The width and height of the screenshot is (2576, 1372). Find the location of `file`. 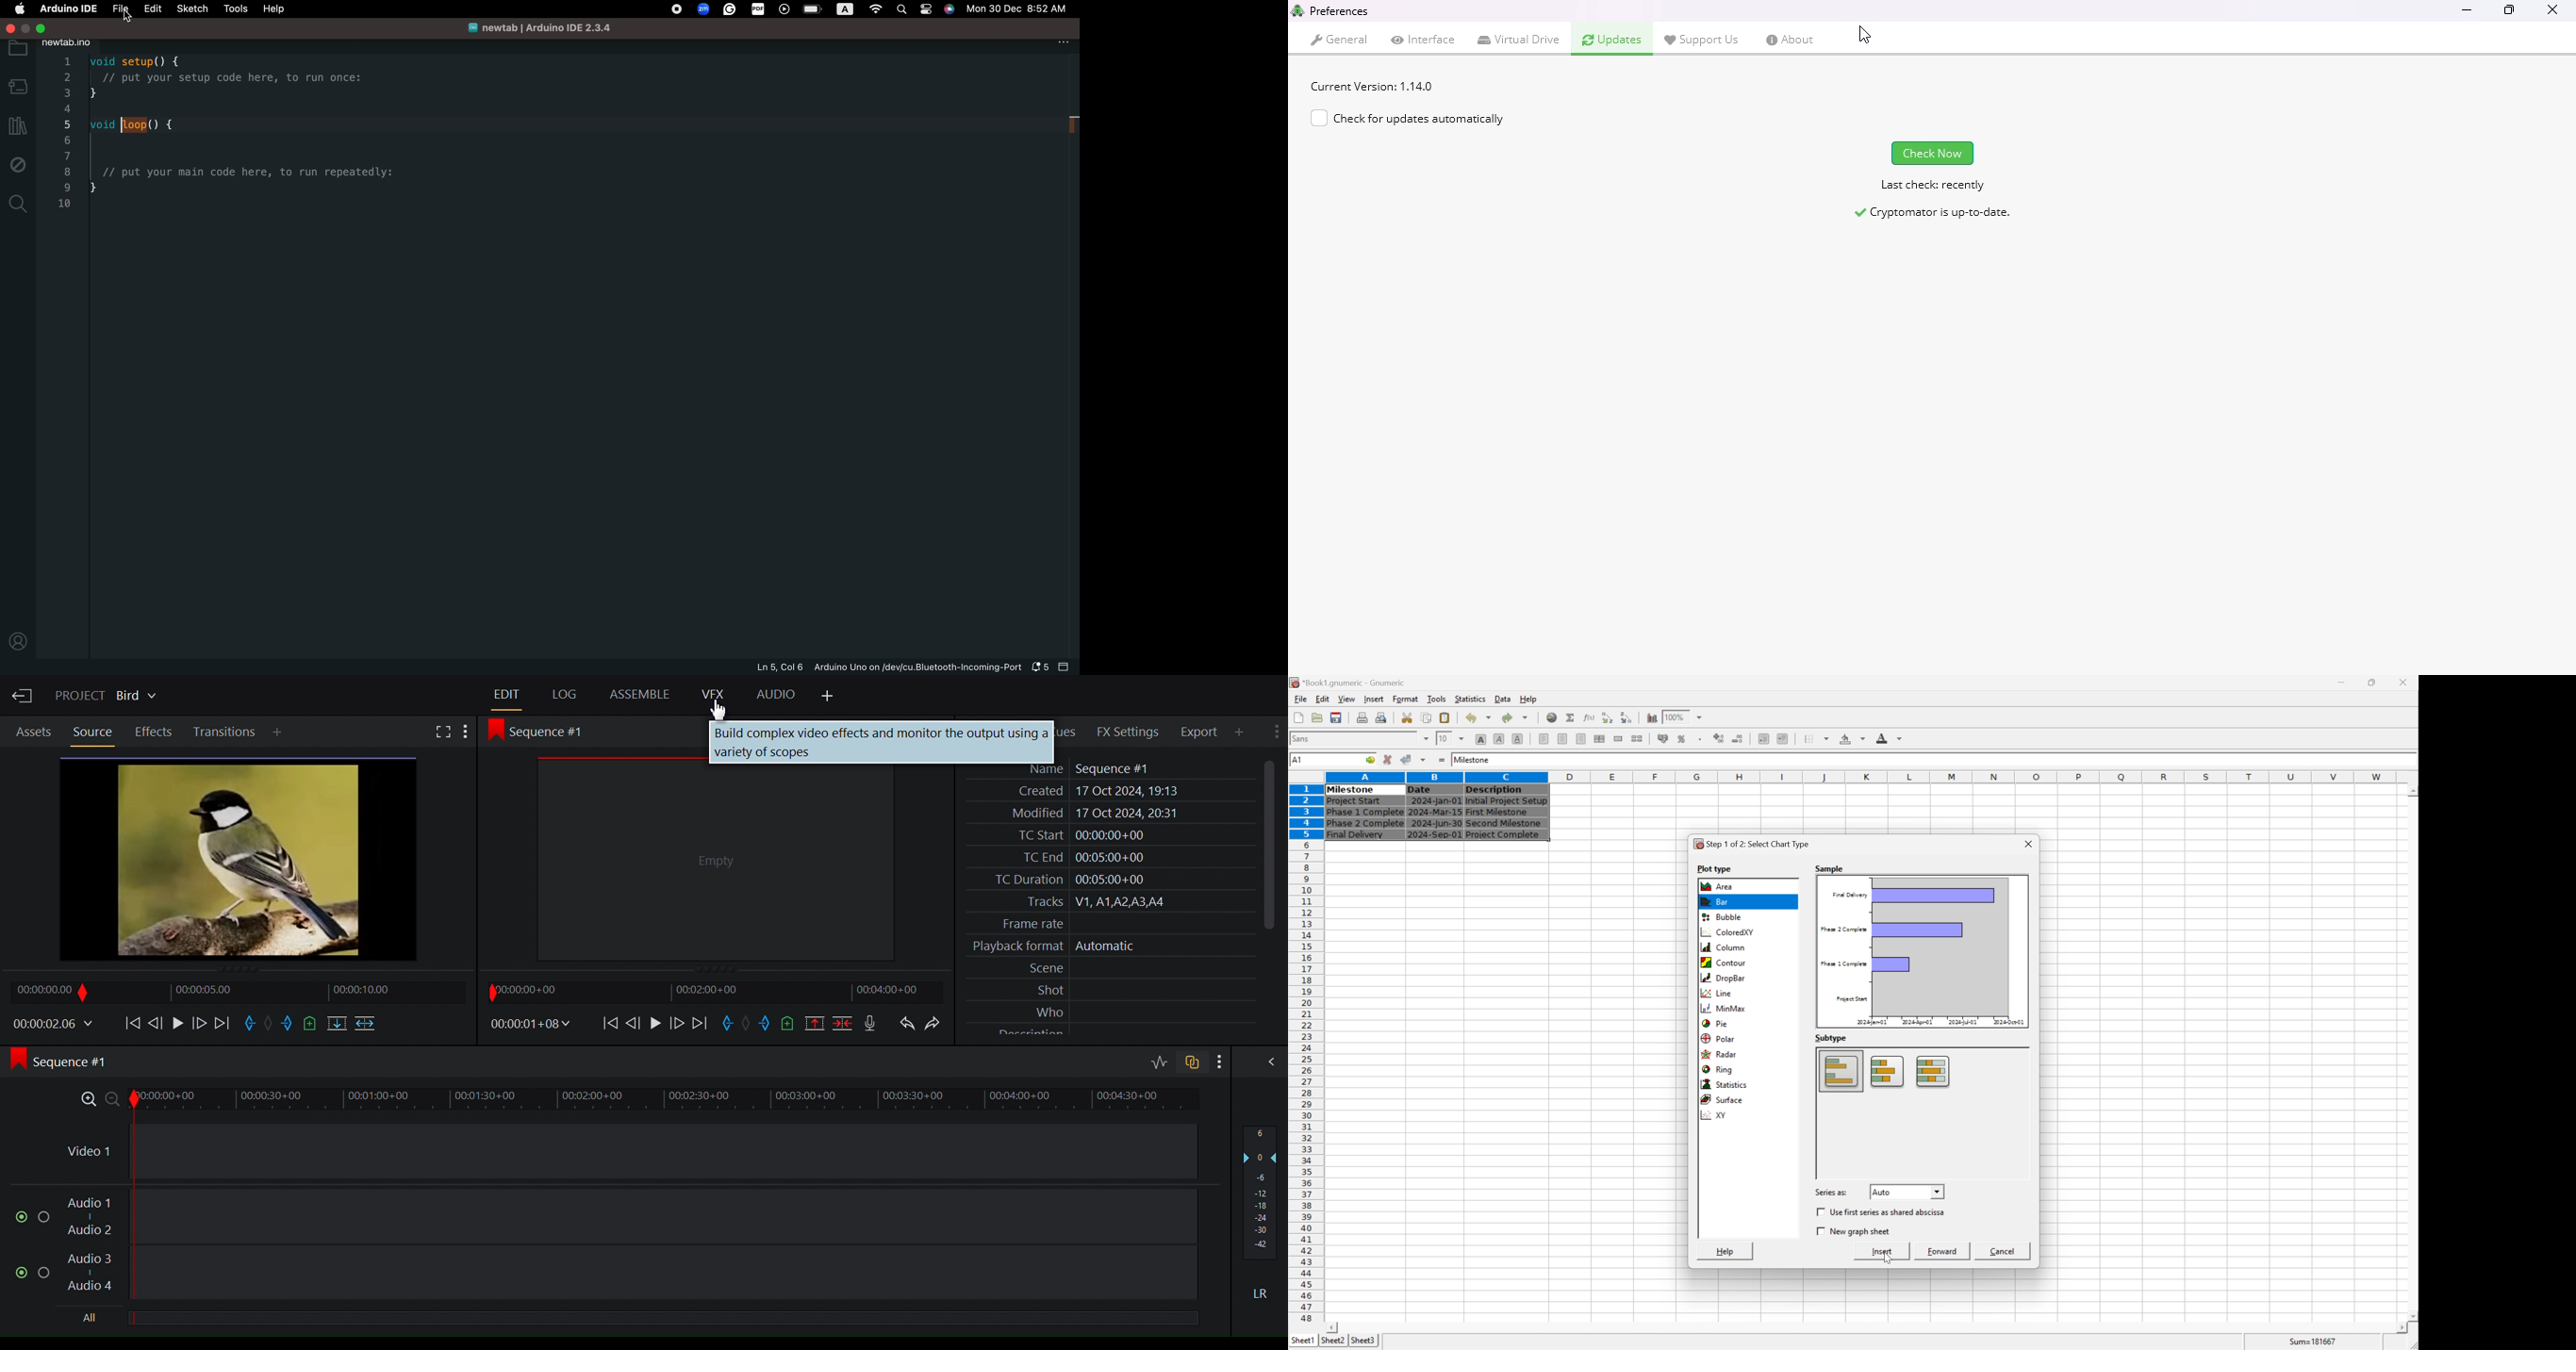

file is located at coordinates (118, 10).